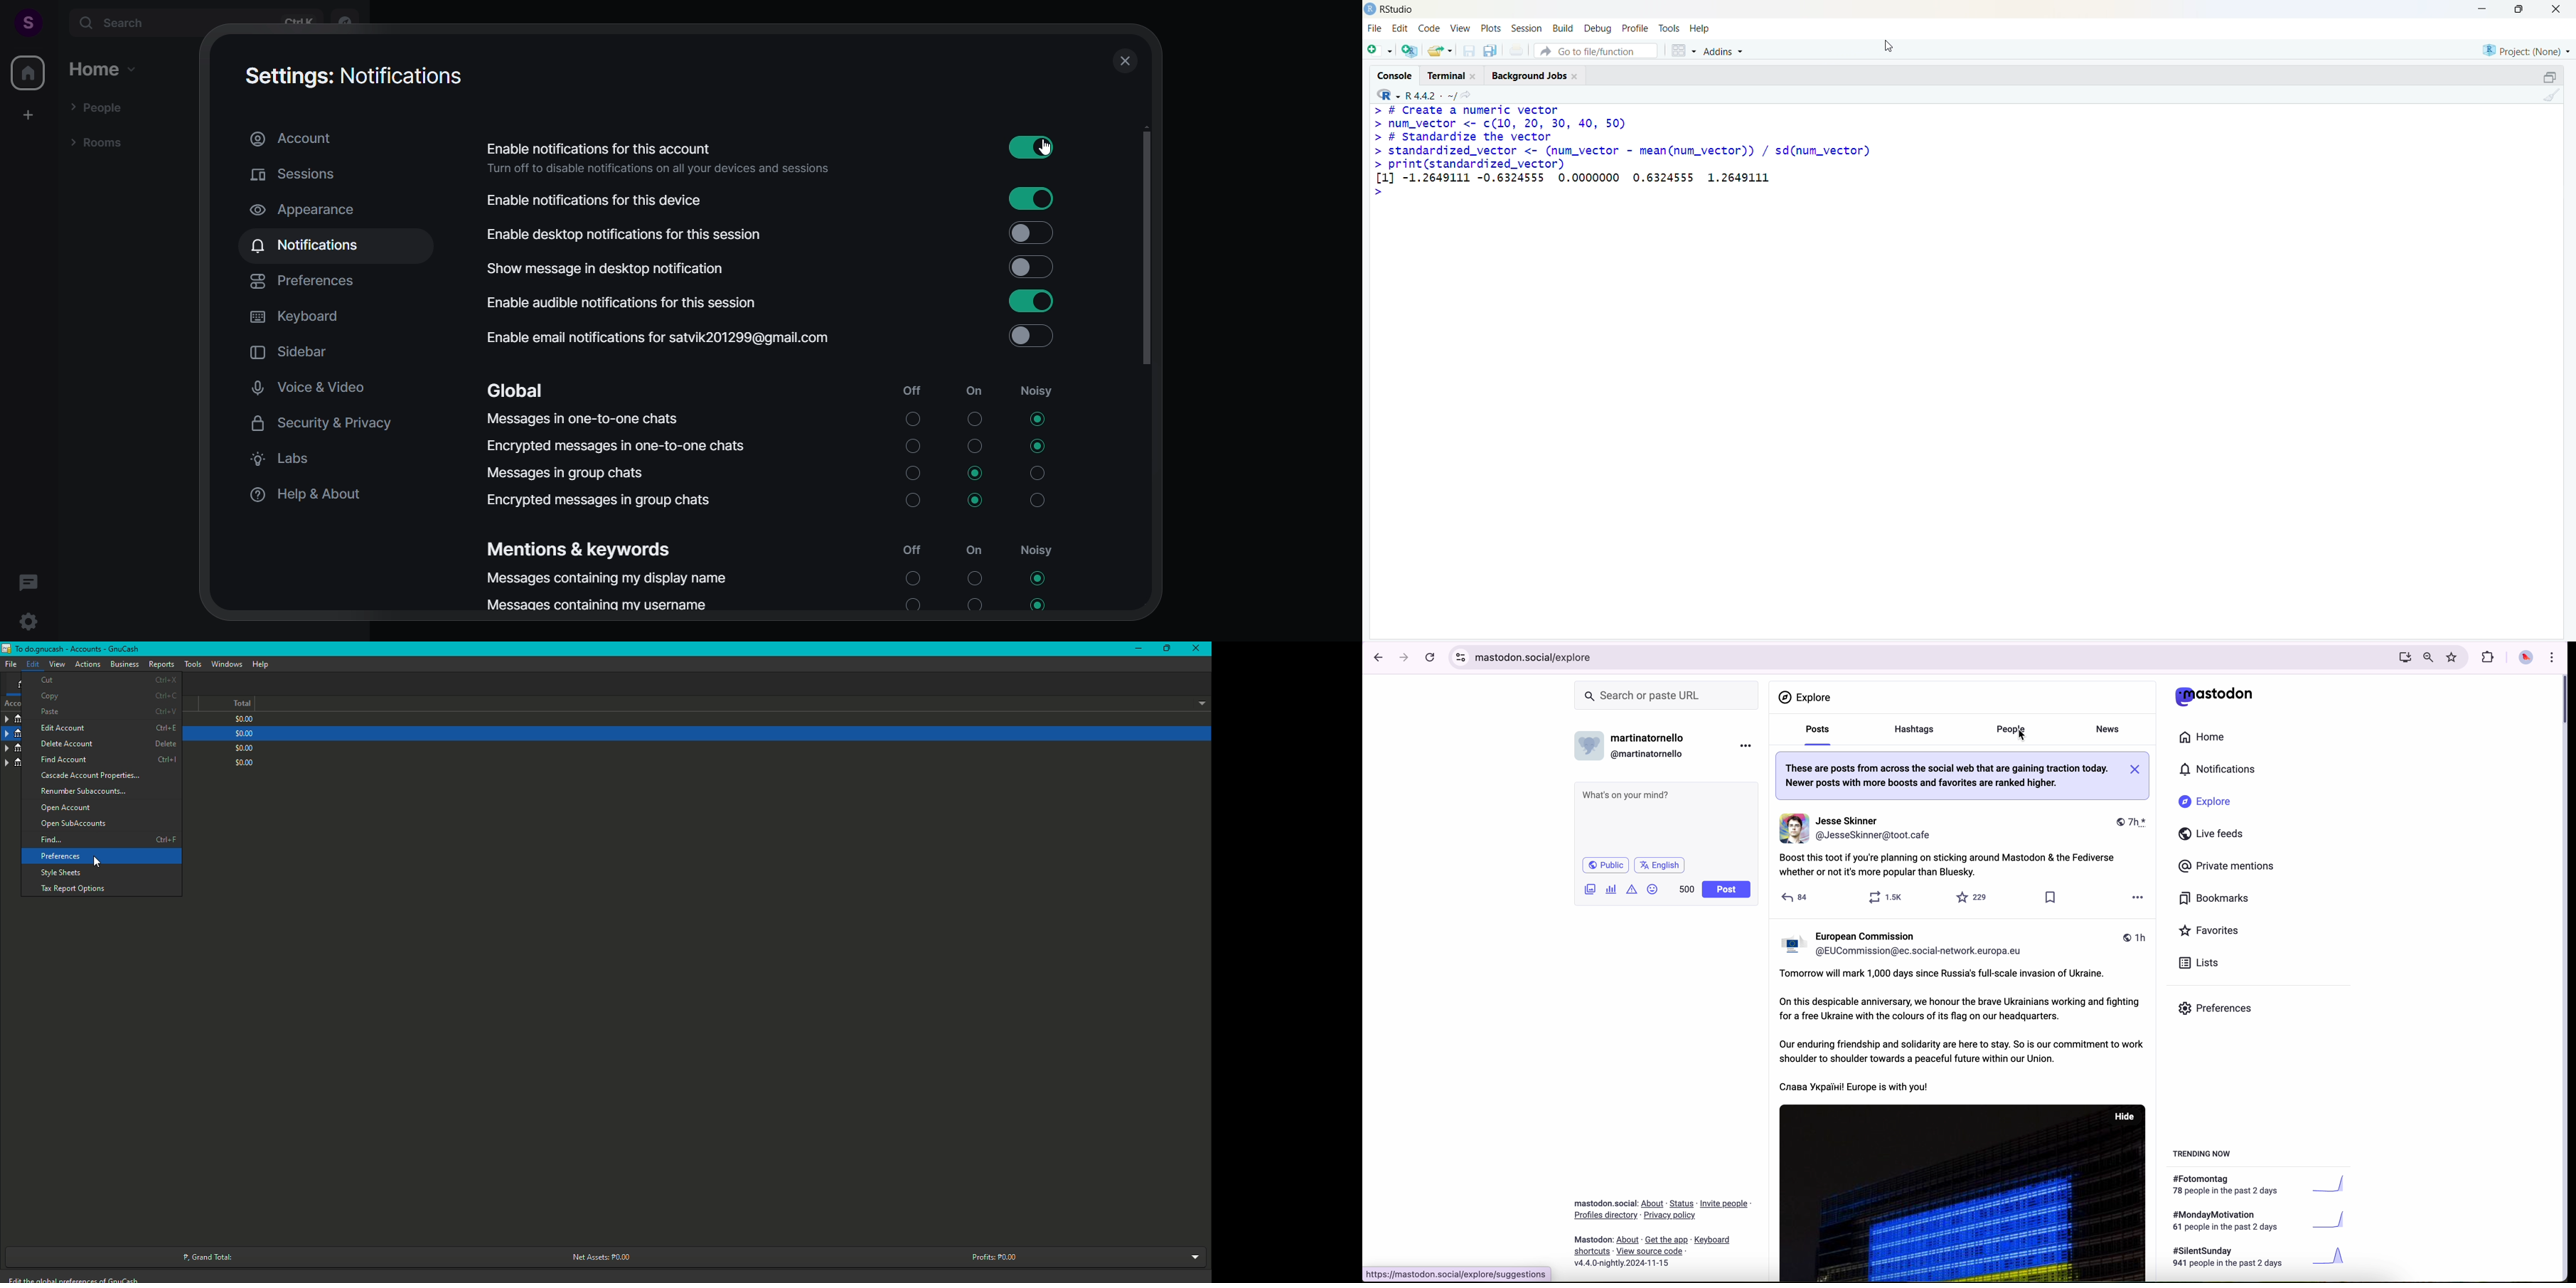  I want to click on $0, so click(243, 734).